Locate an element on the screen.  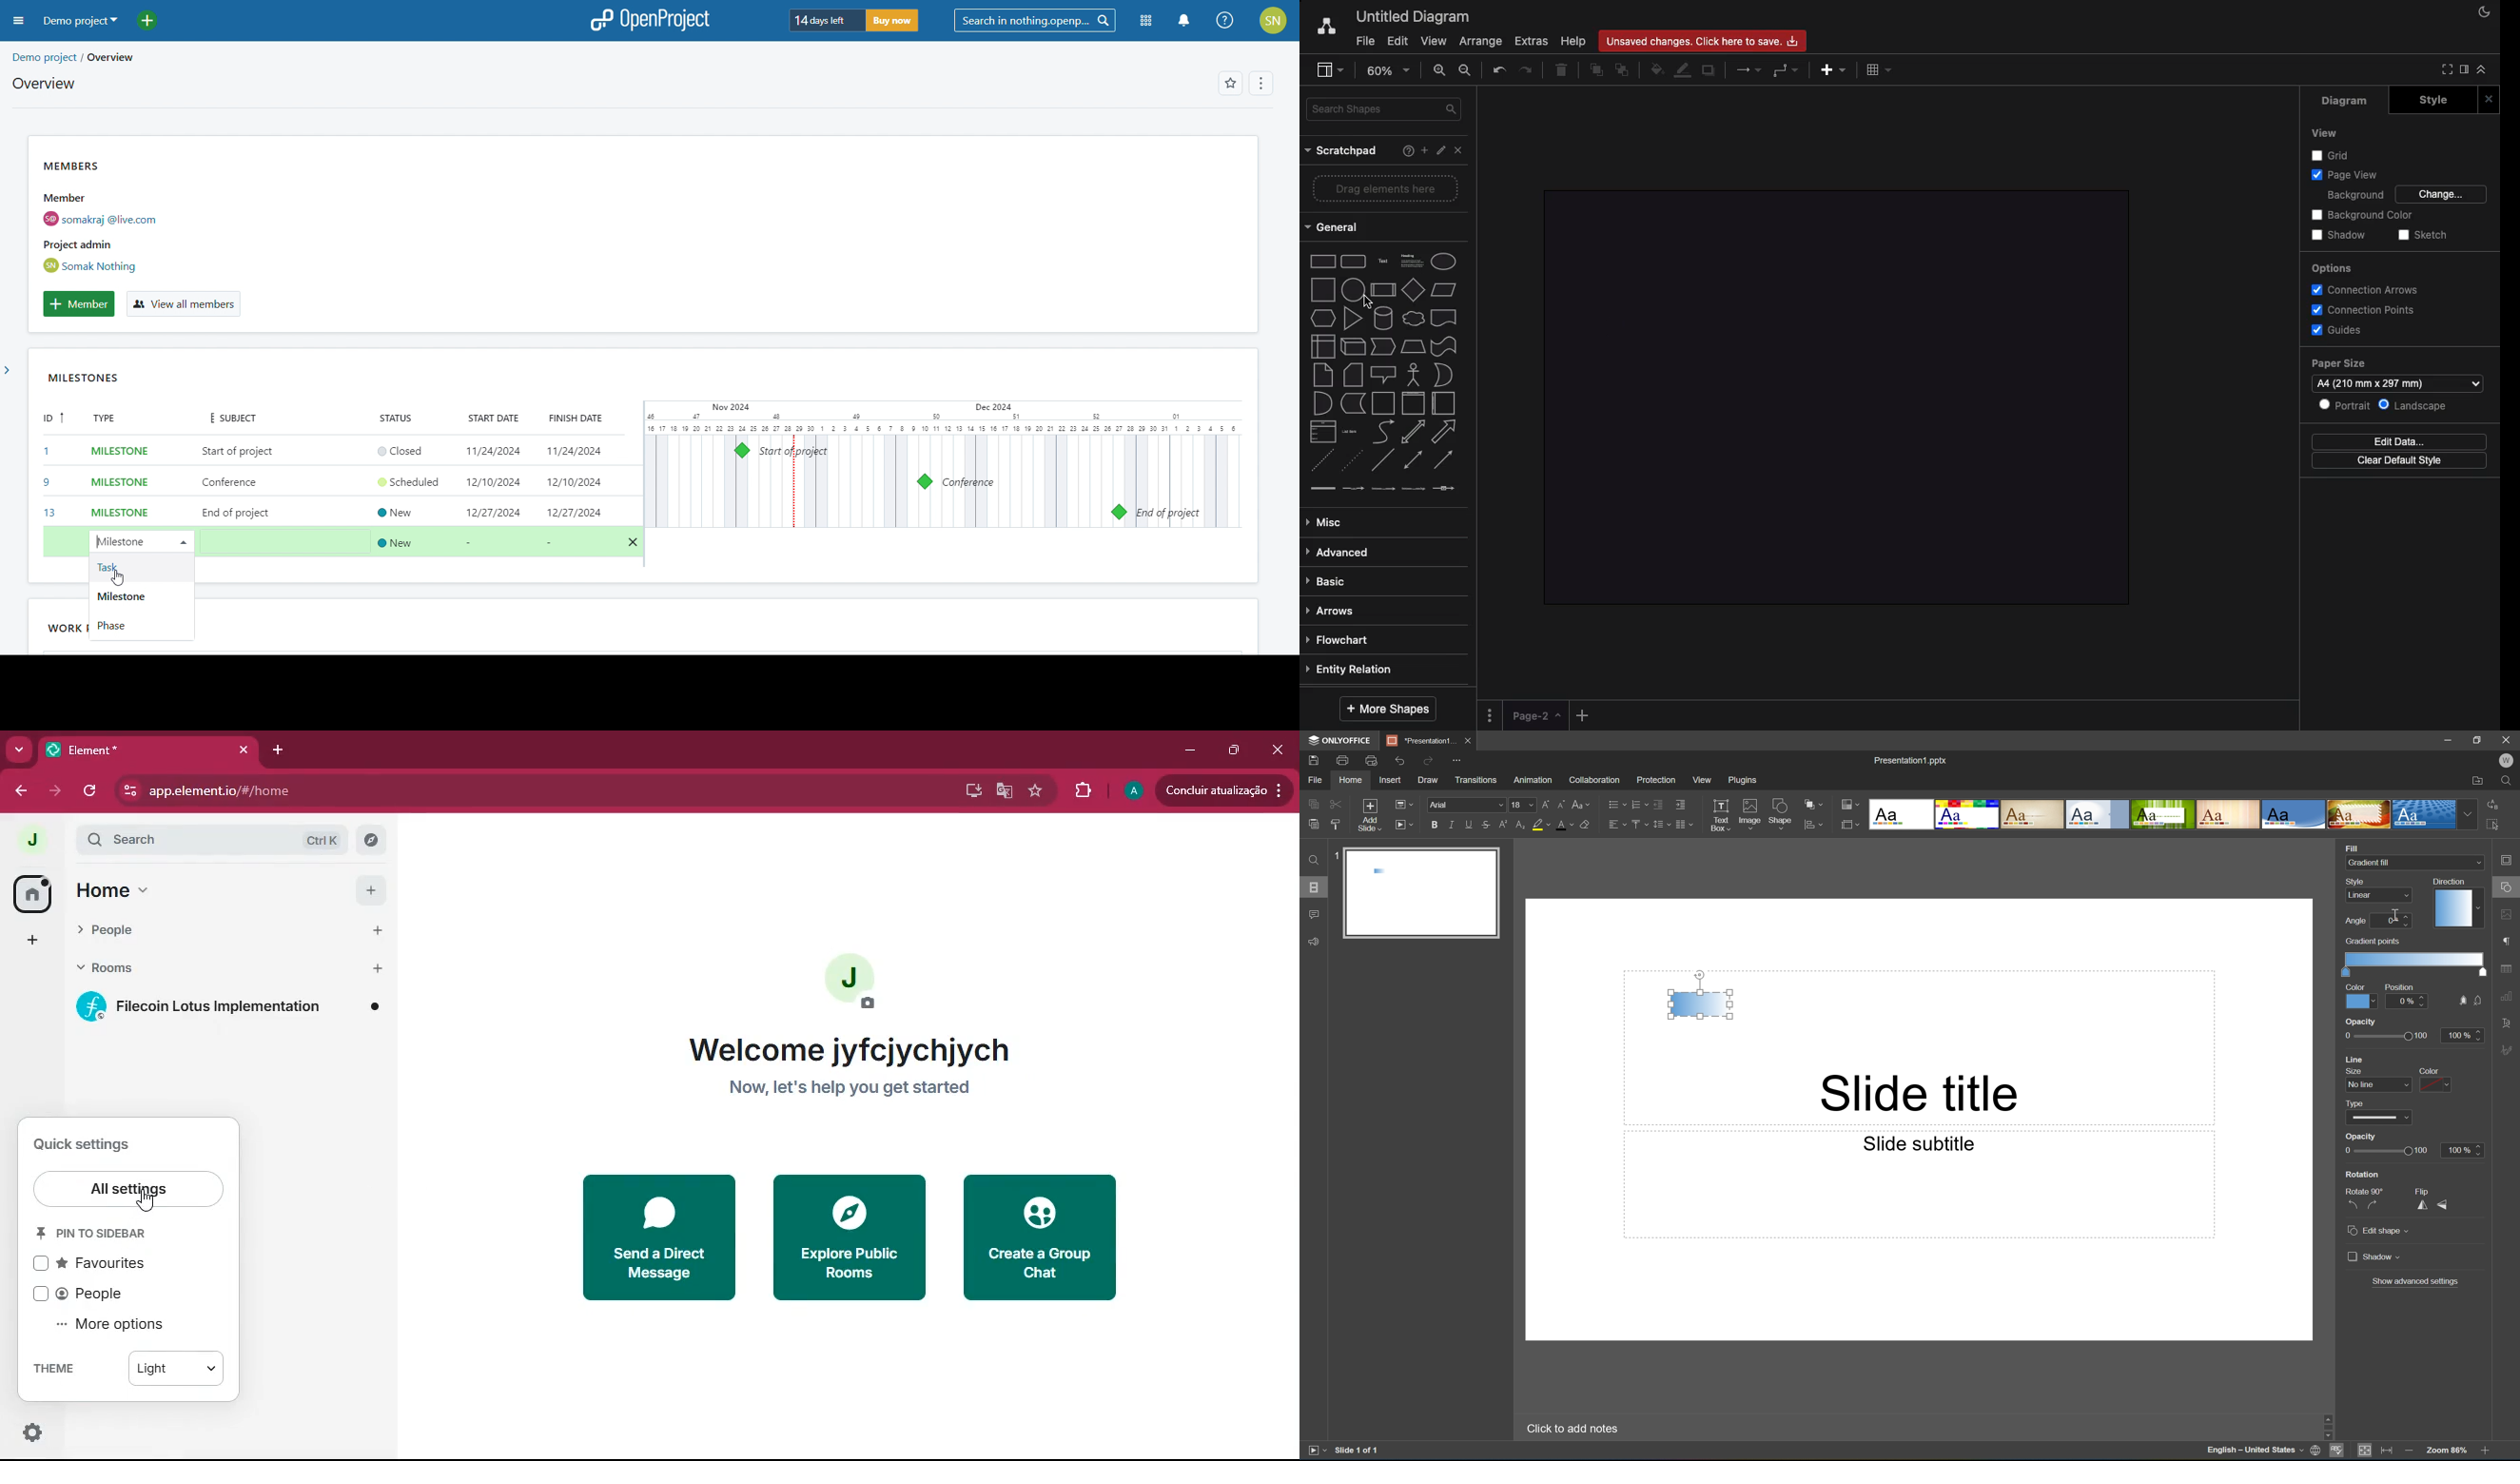
Horizontal align is located at coordinates (1617, 825).